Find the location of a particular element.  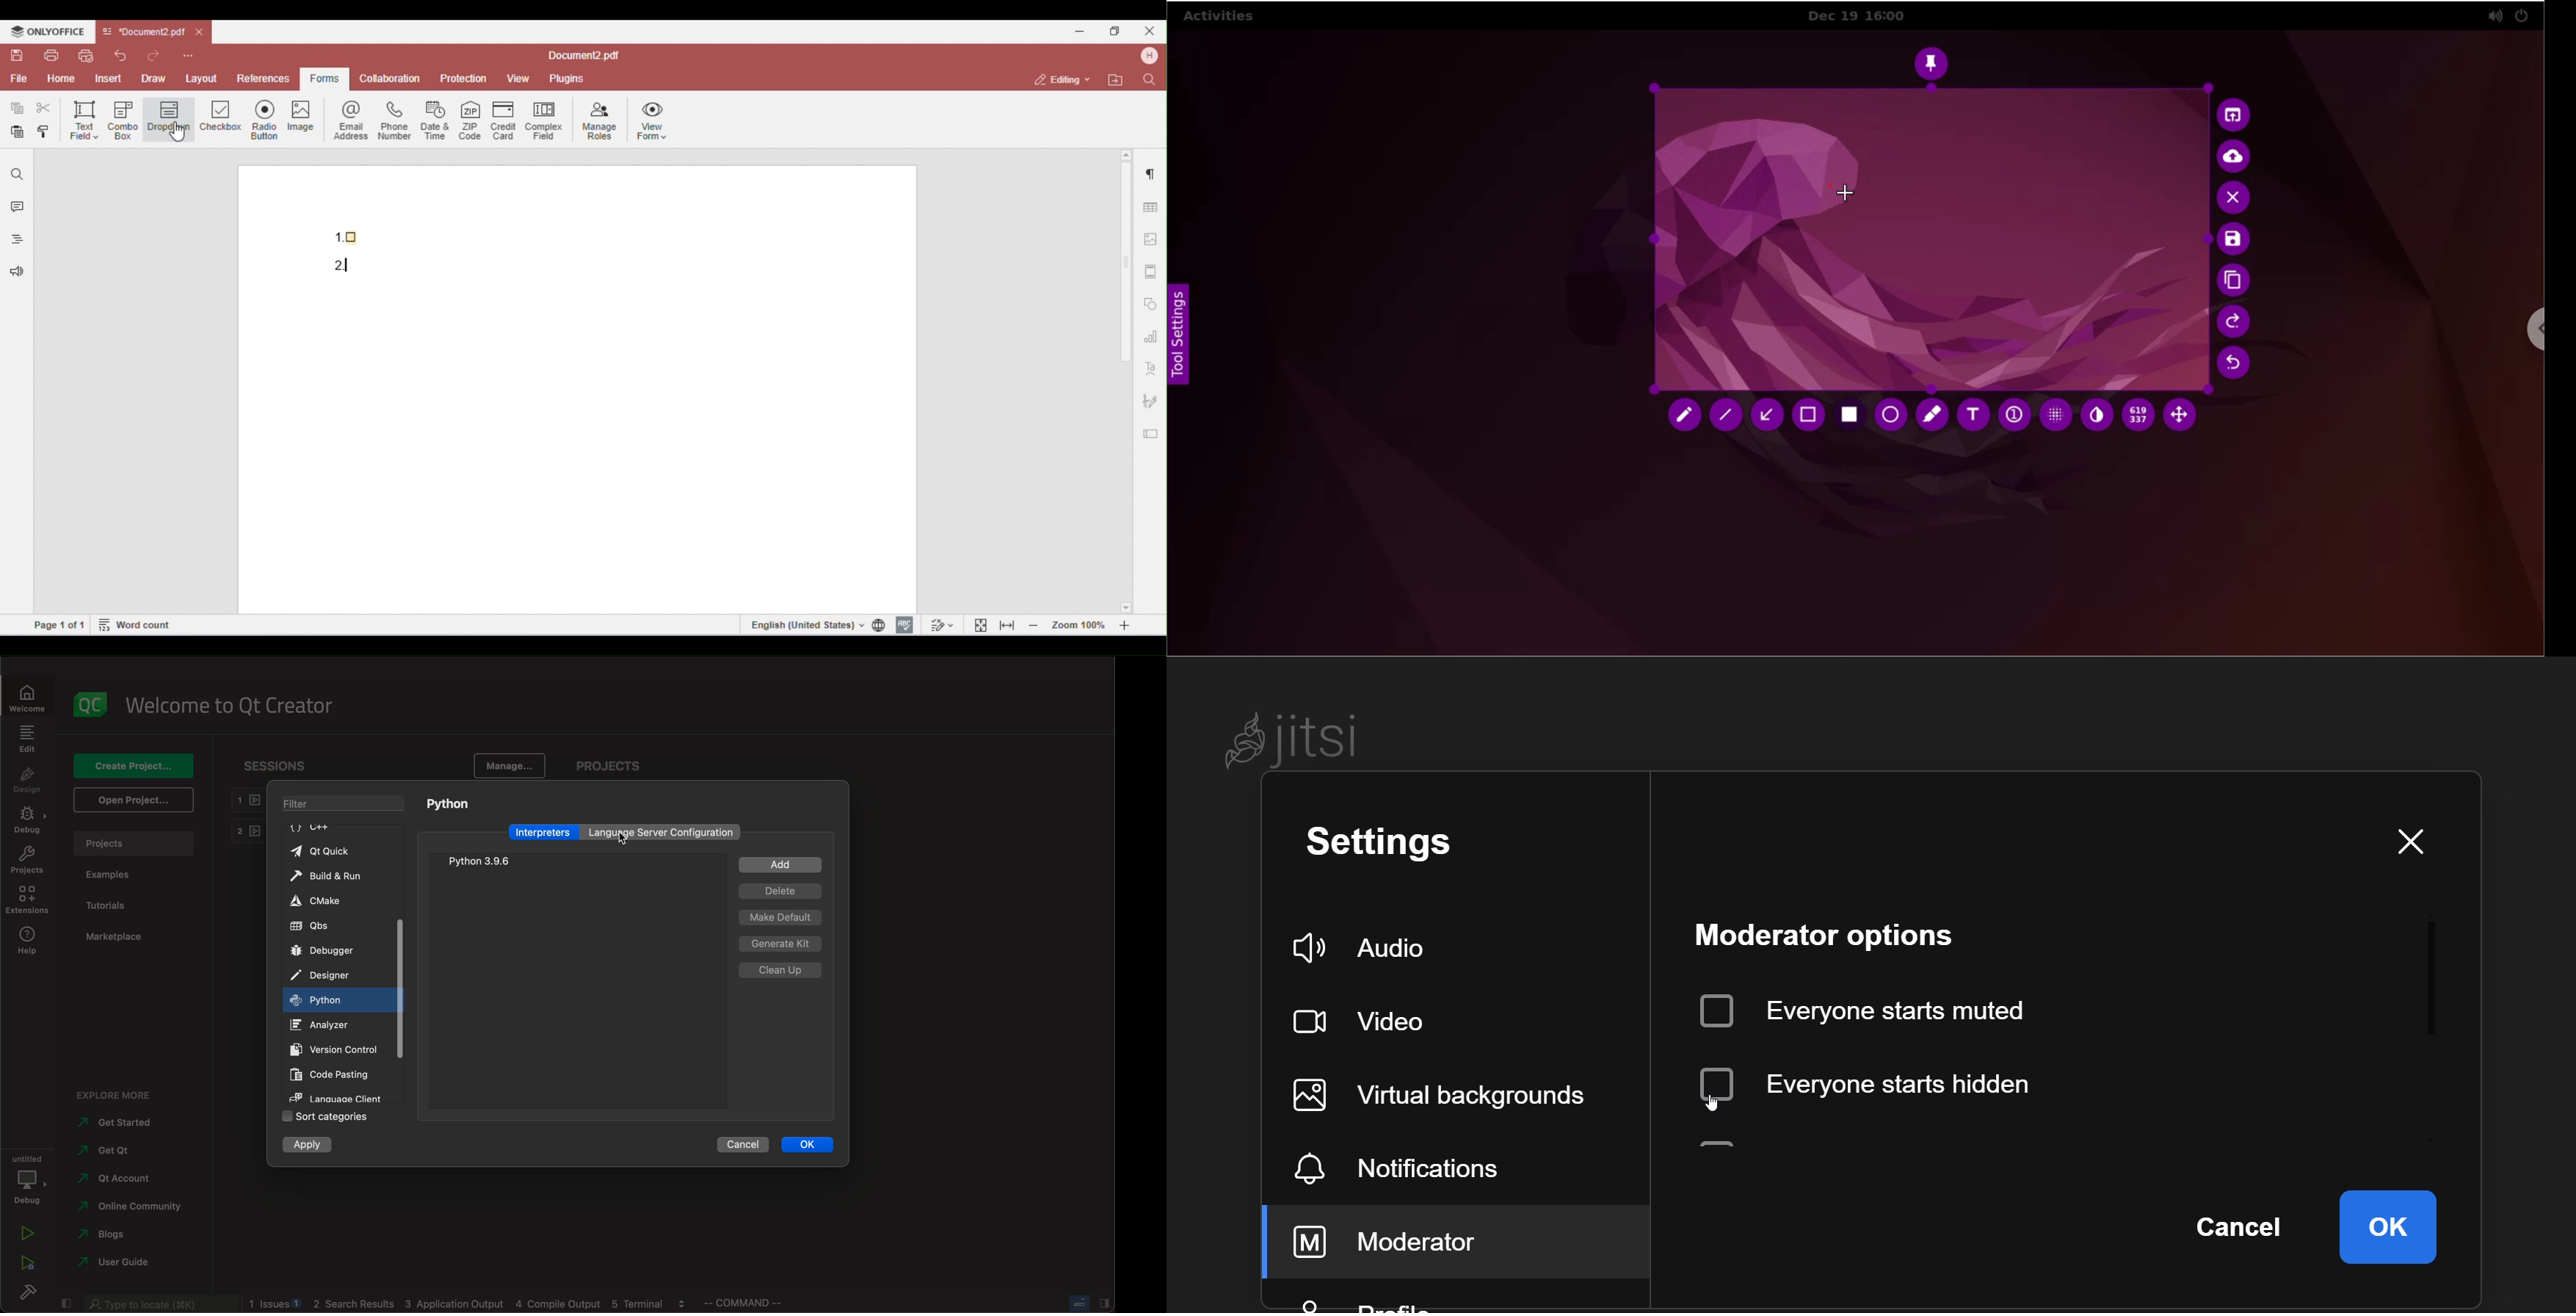

retangle tool is located at coordinates (1810, 416).